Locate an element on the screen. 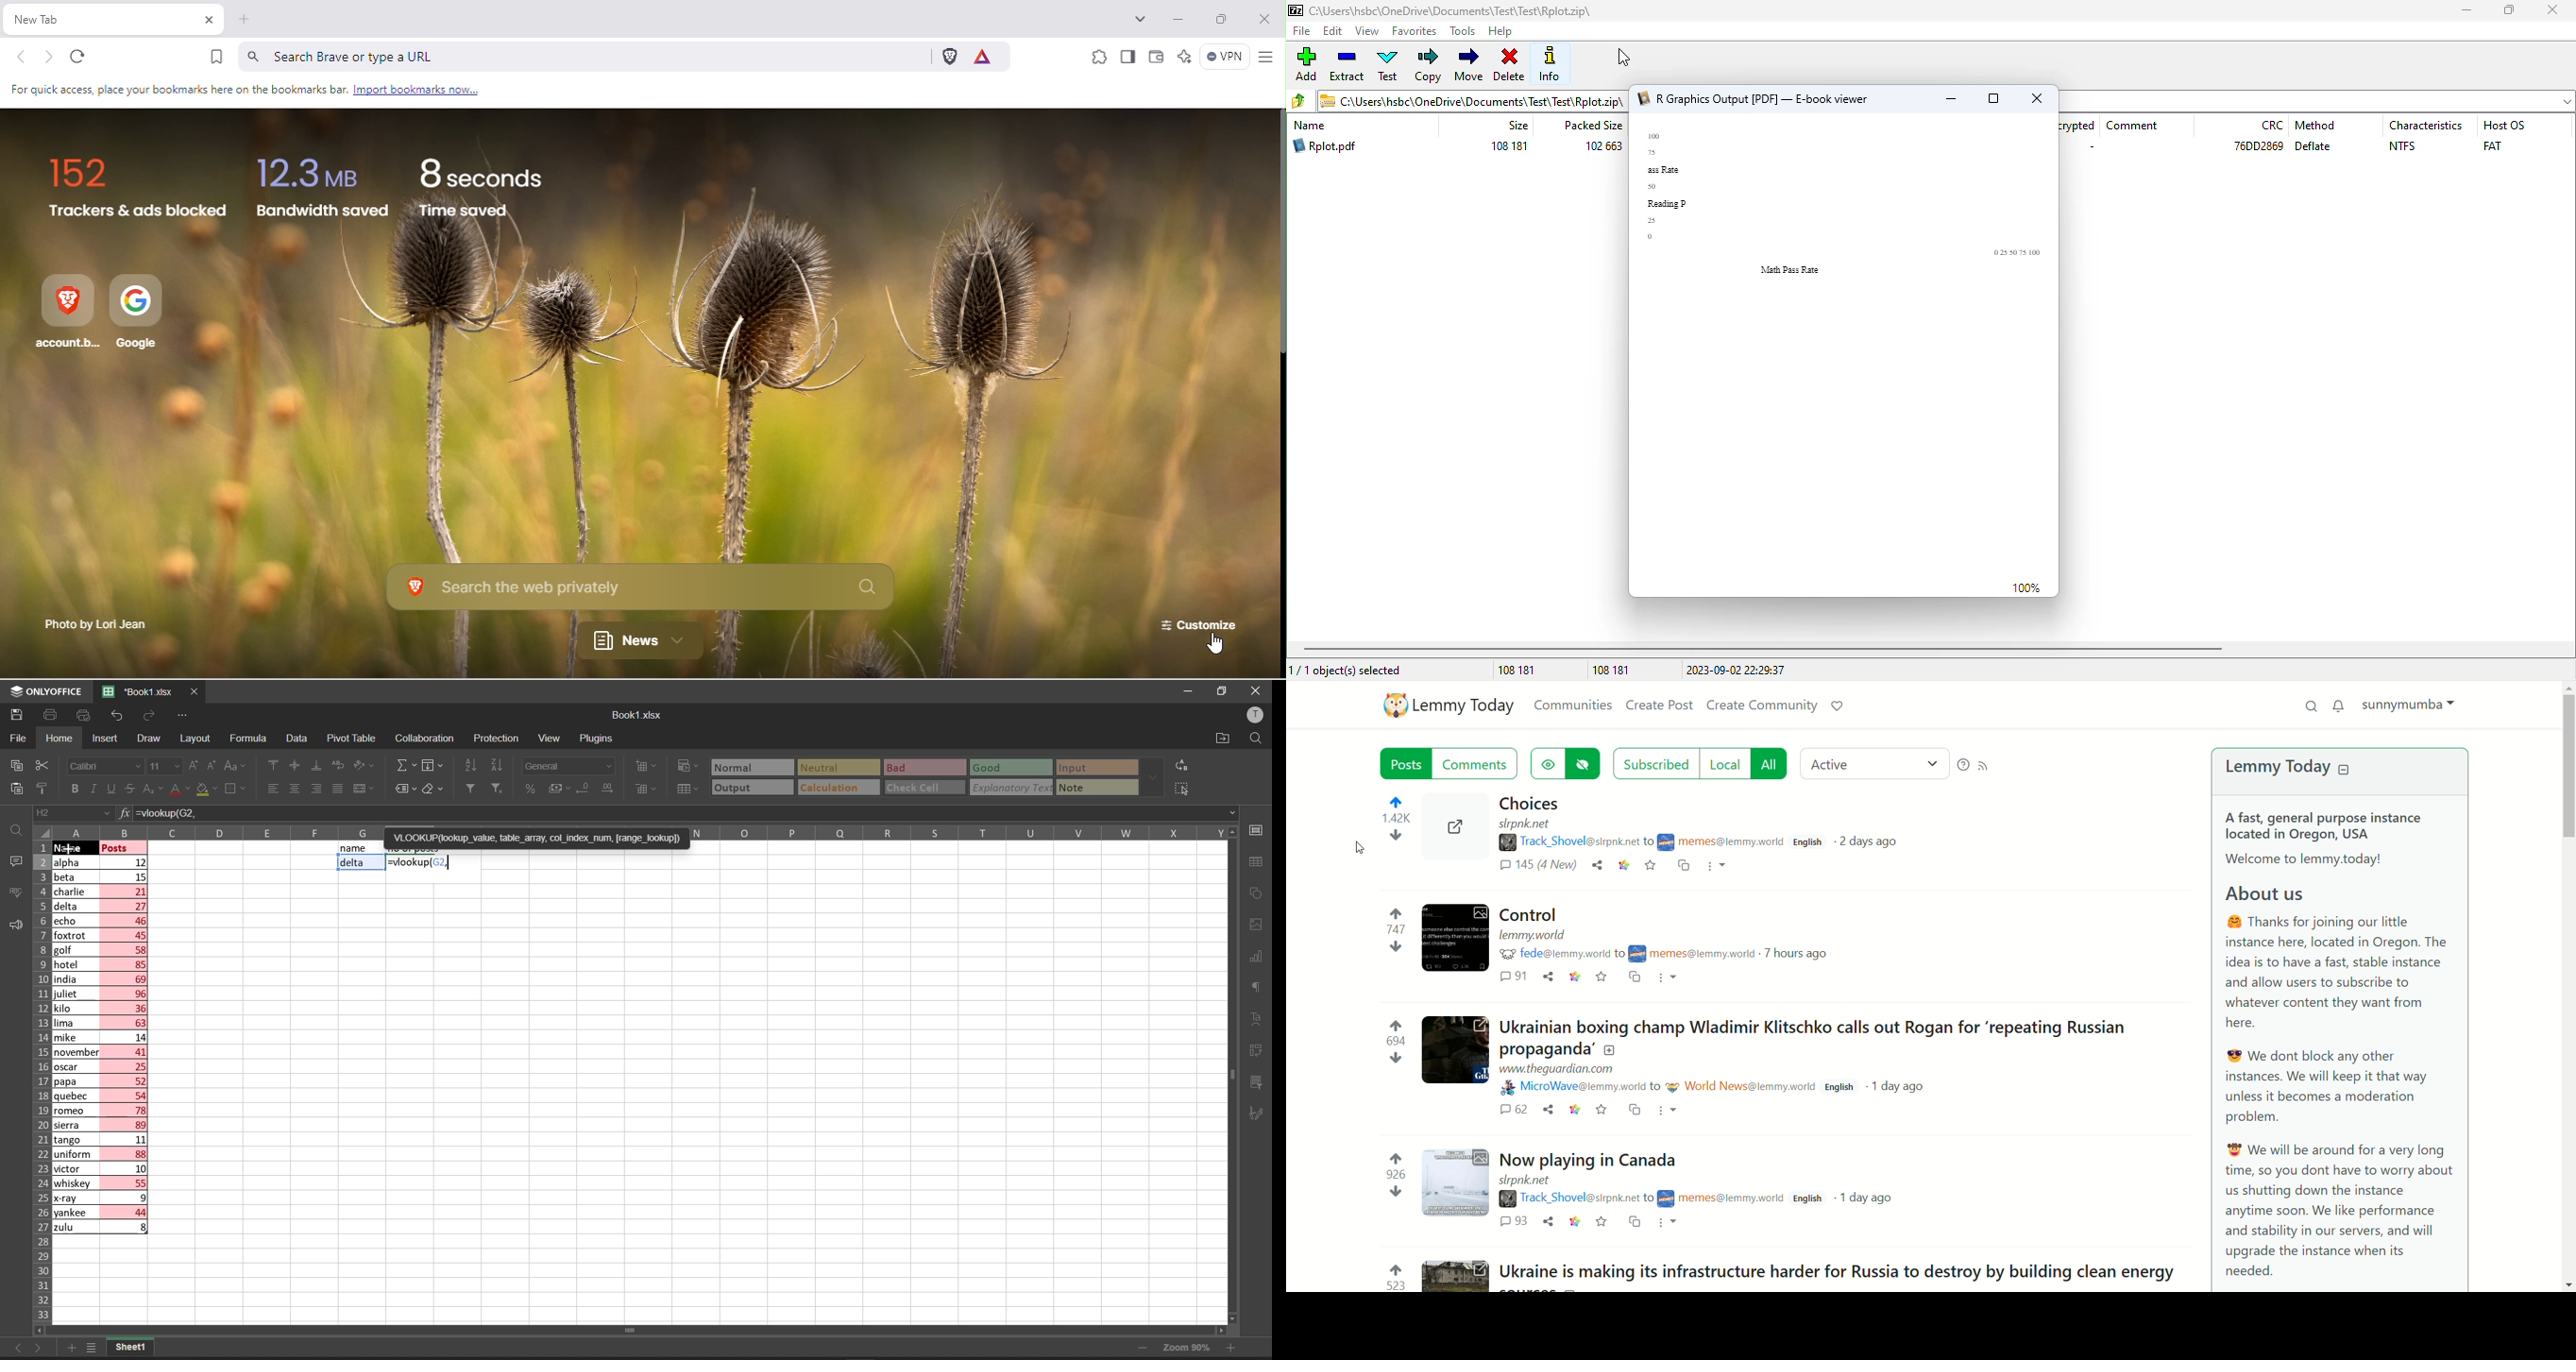 This screenshot has width=2576, height=1372. minimize is located at coordinates (1192, 692).